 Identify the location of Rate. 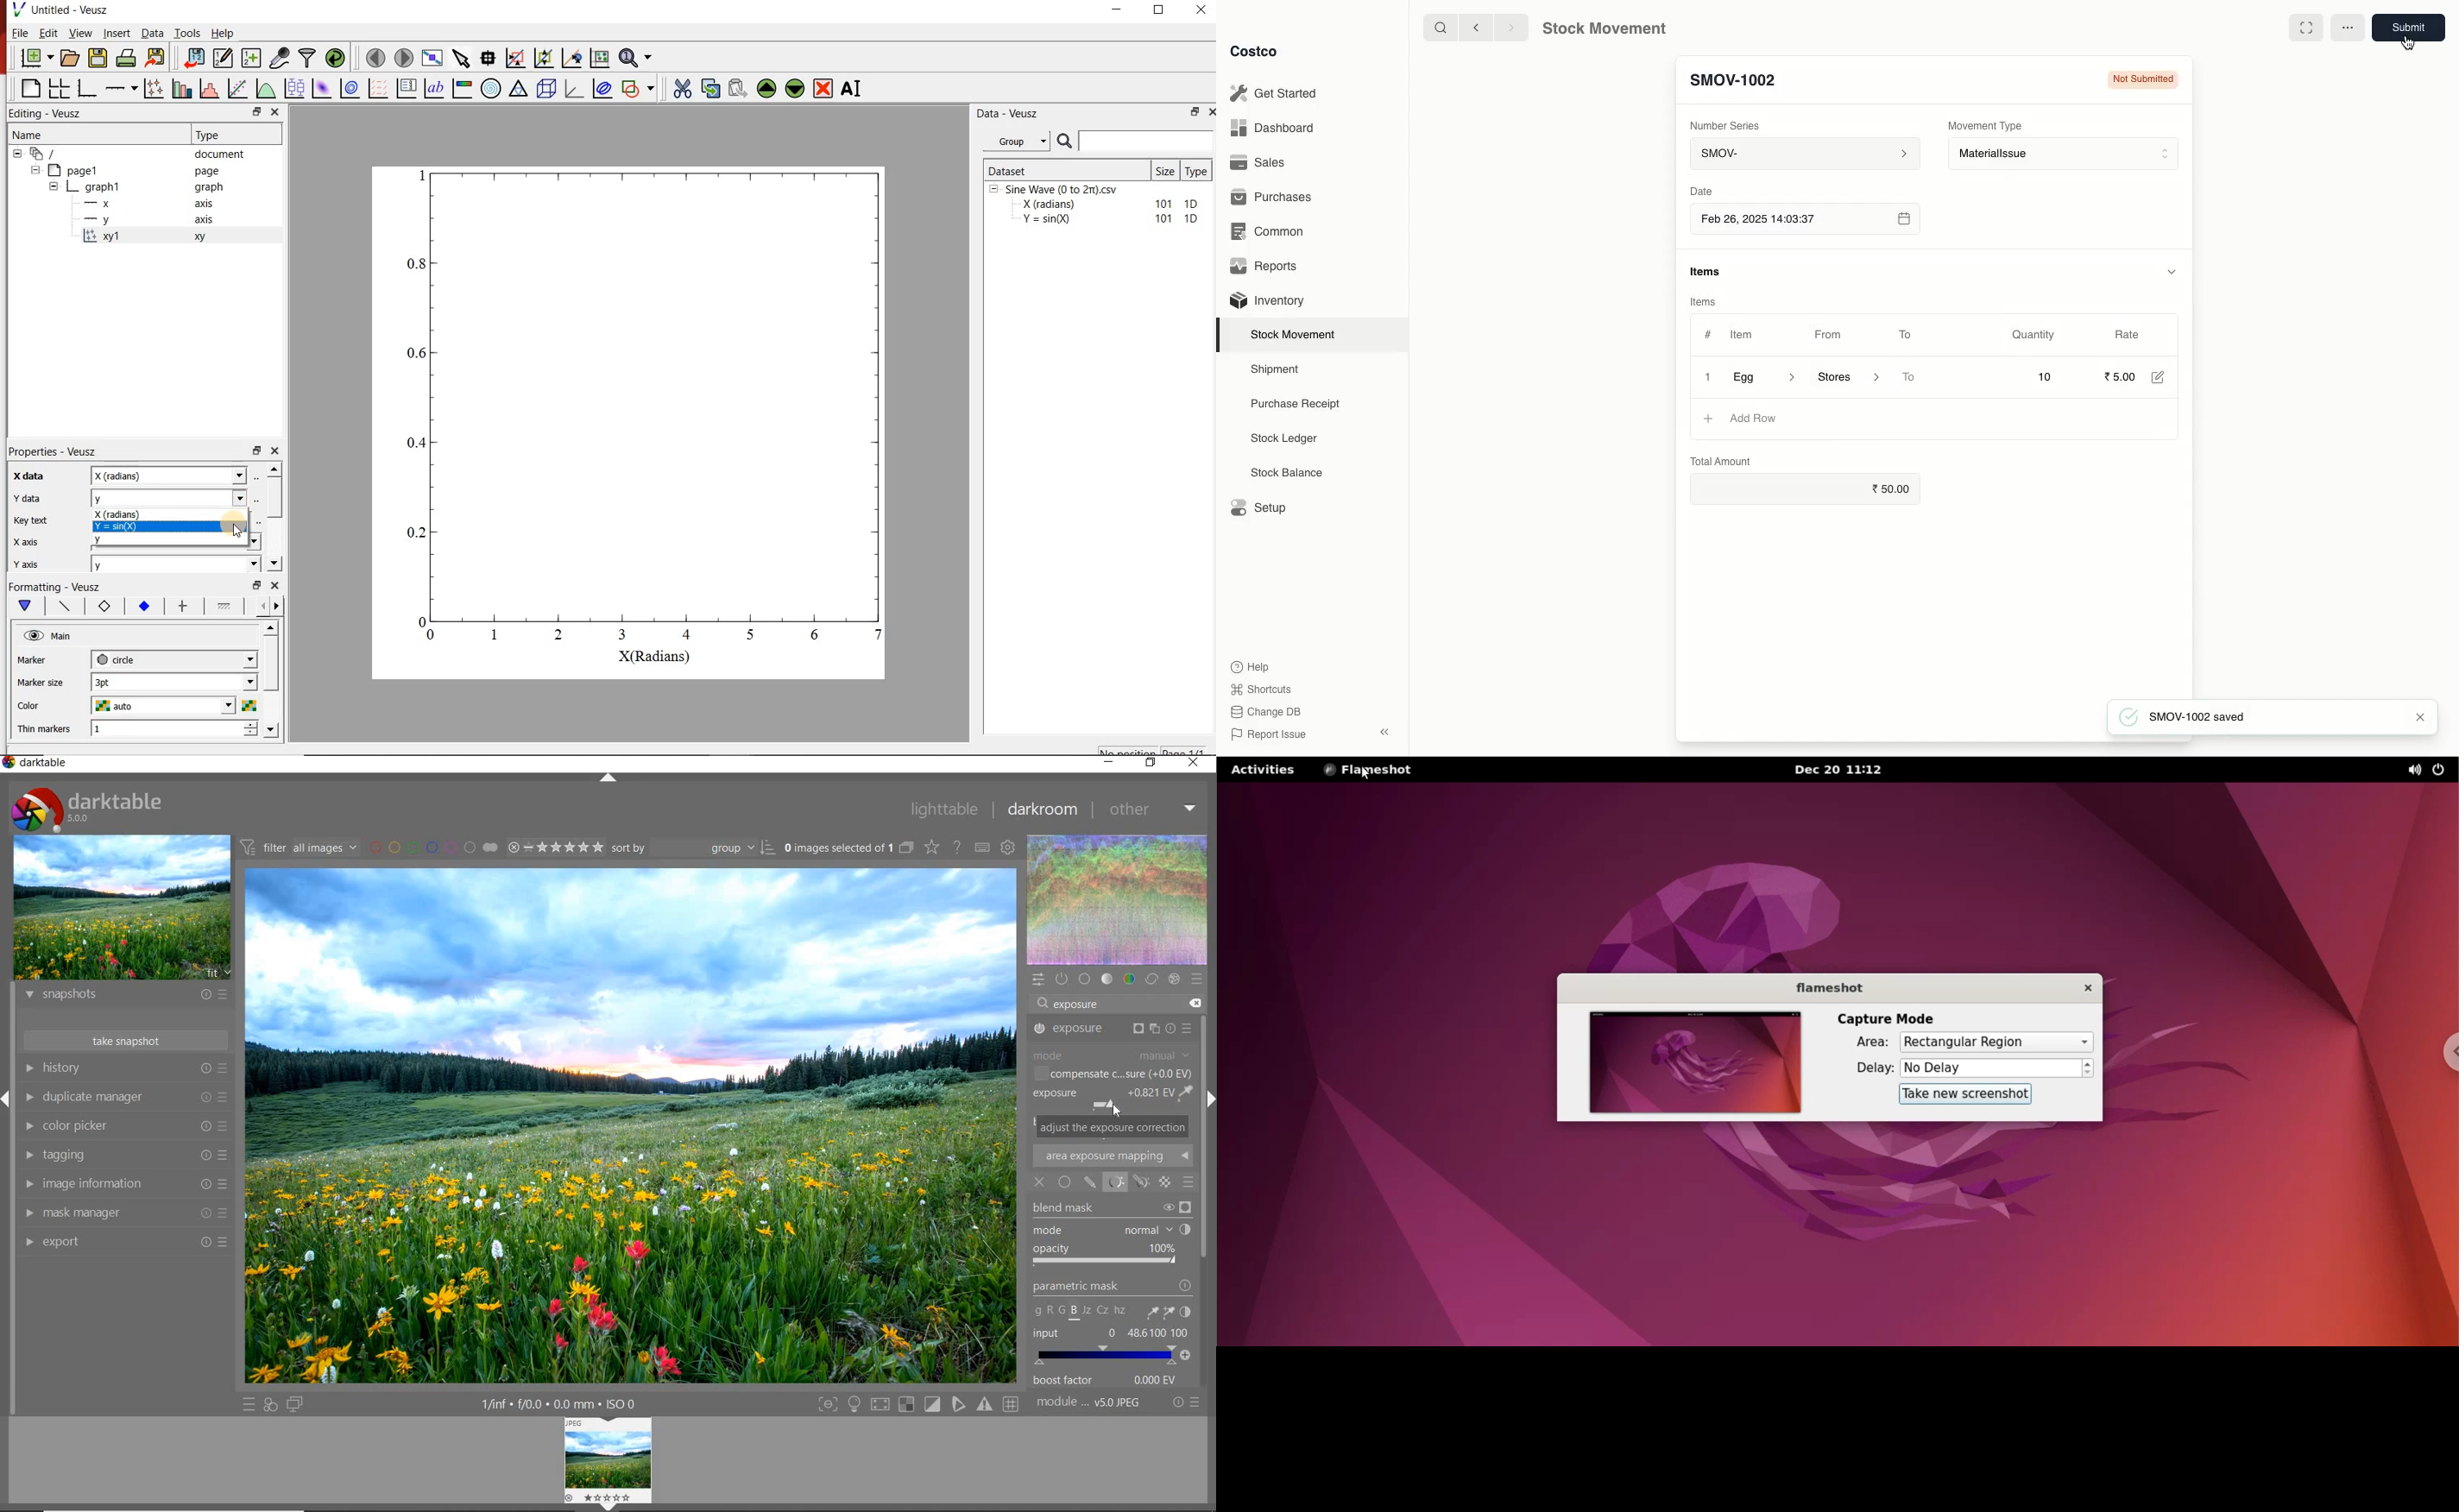
(2128, 332).